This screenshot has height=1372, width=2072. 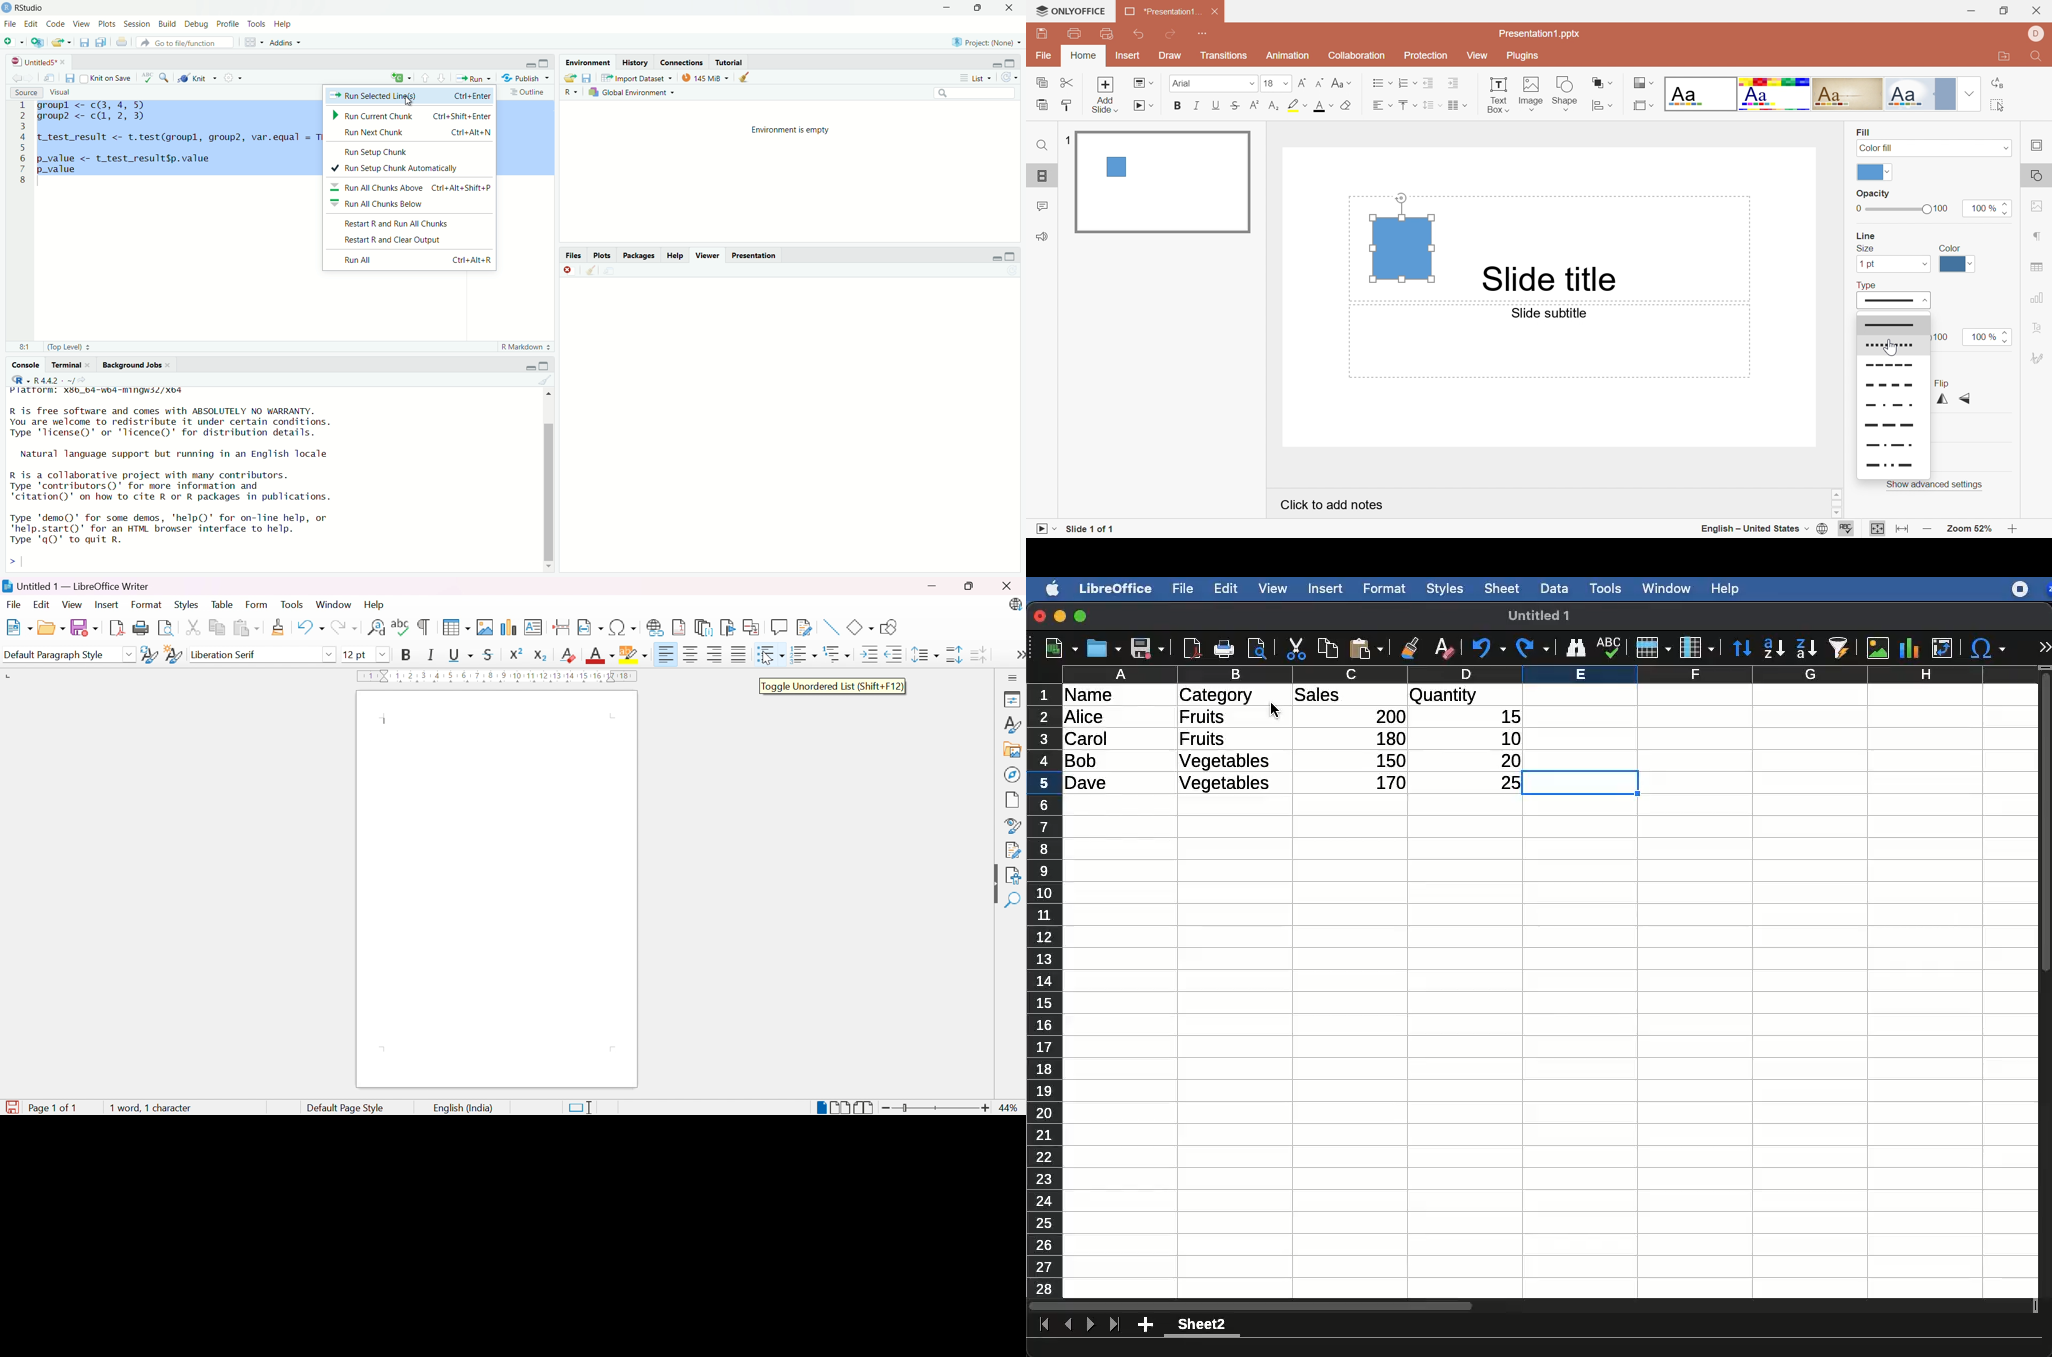 I want to click on Text Art settings, so click(x=2041, y=329).